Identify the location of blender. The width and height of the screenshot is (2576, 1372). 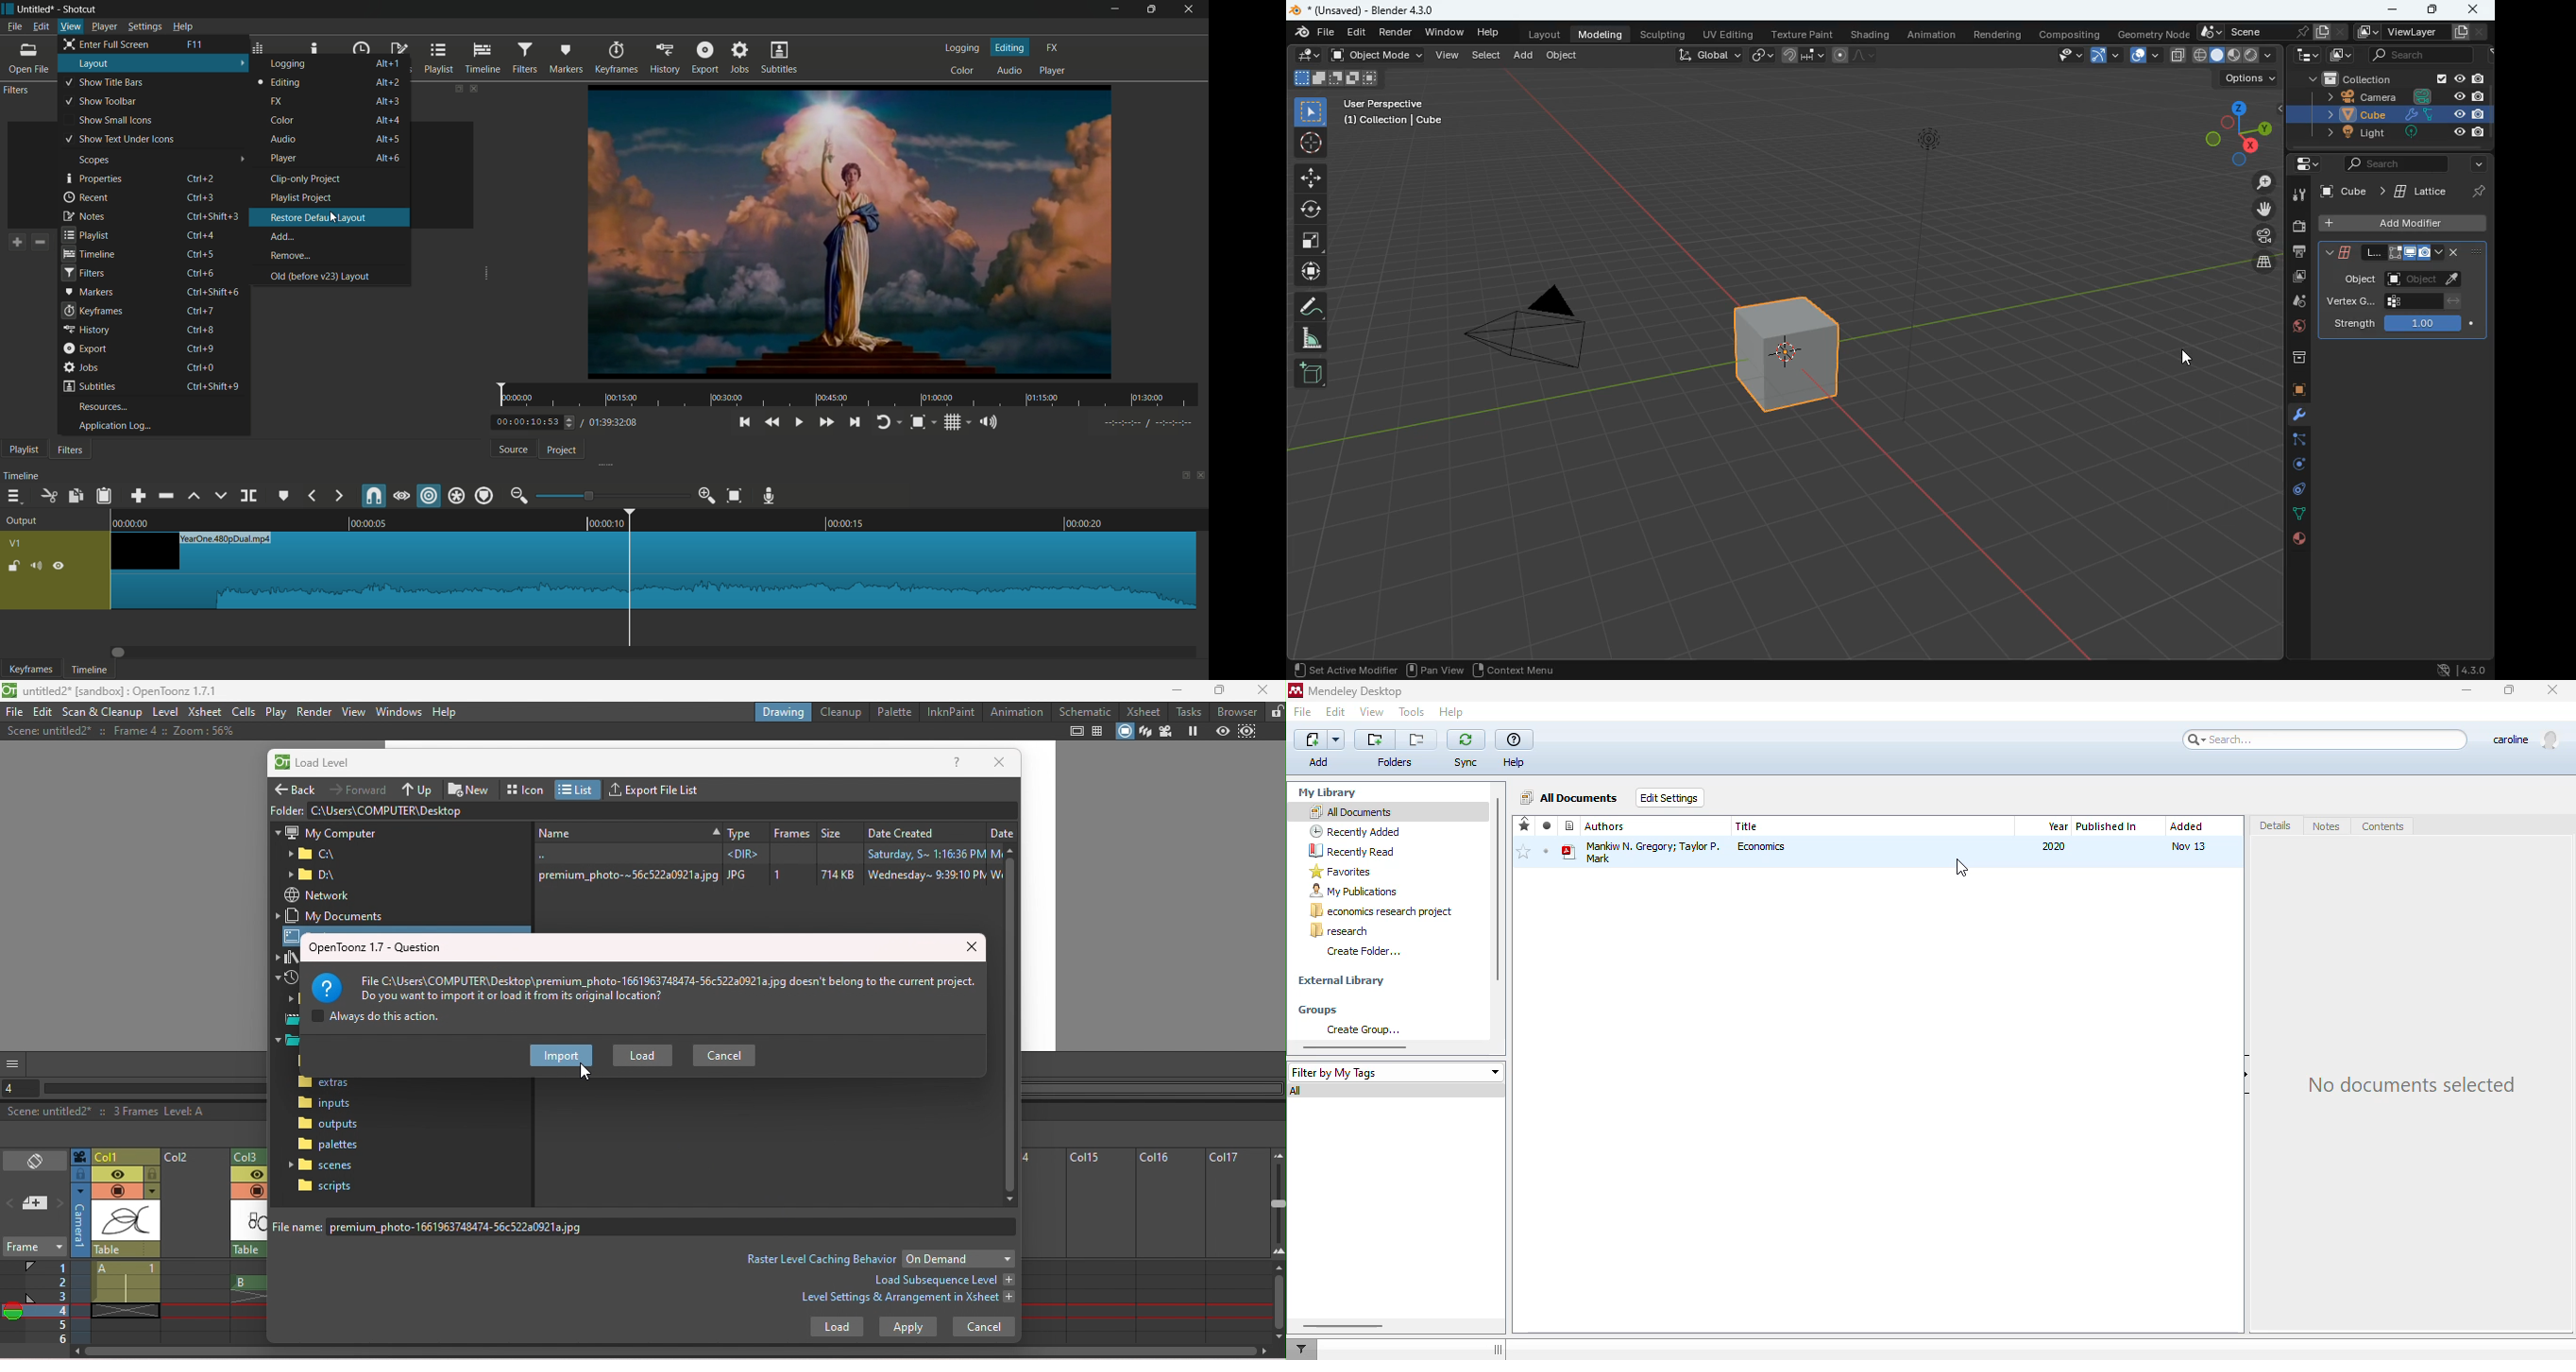
(1371, 9).